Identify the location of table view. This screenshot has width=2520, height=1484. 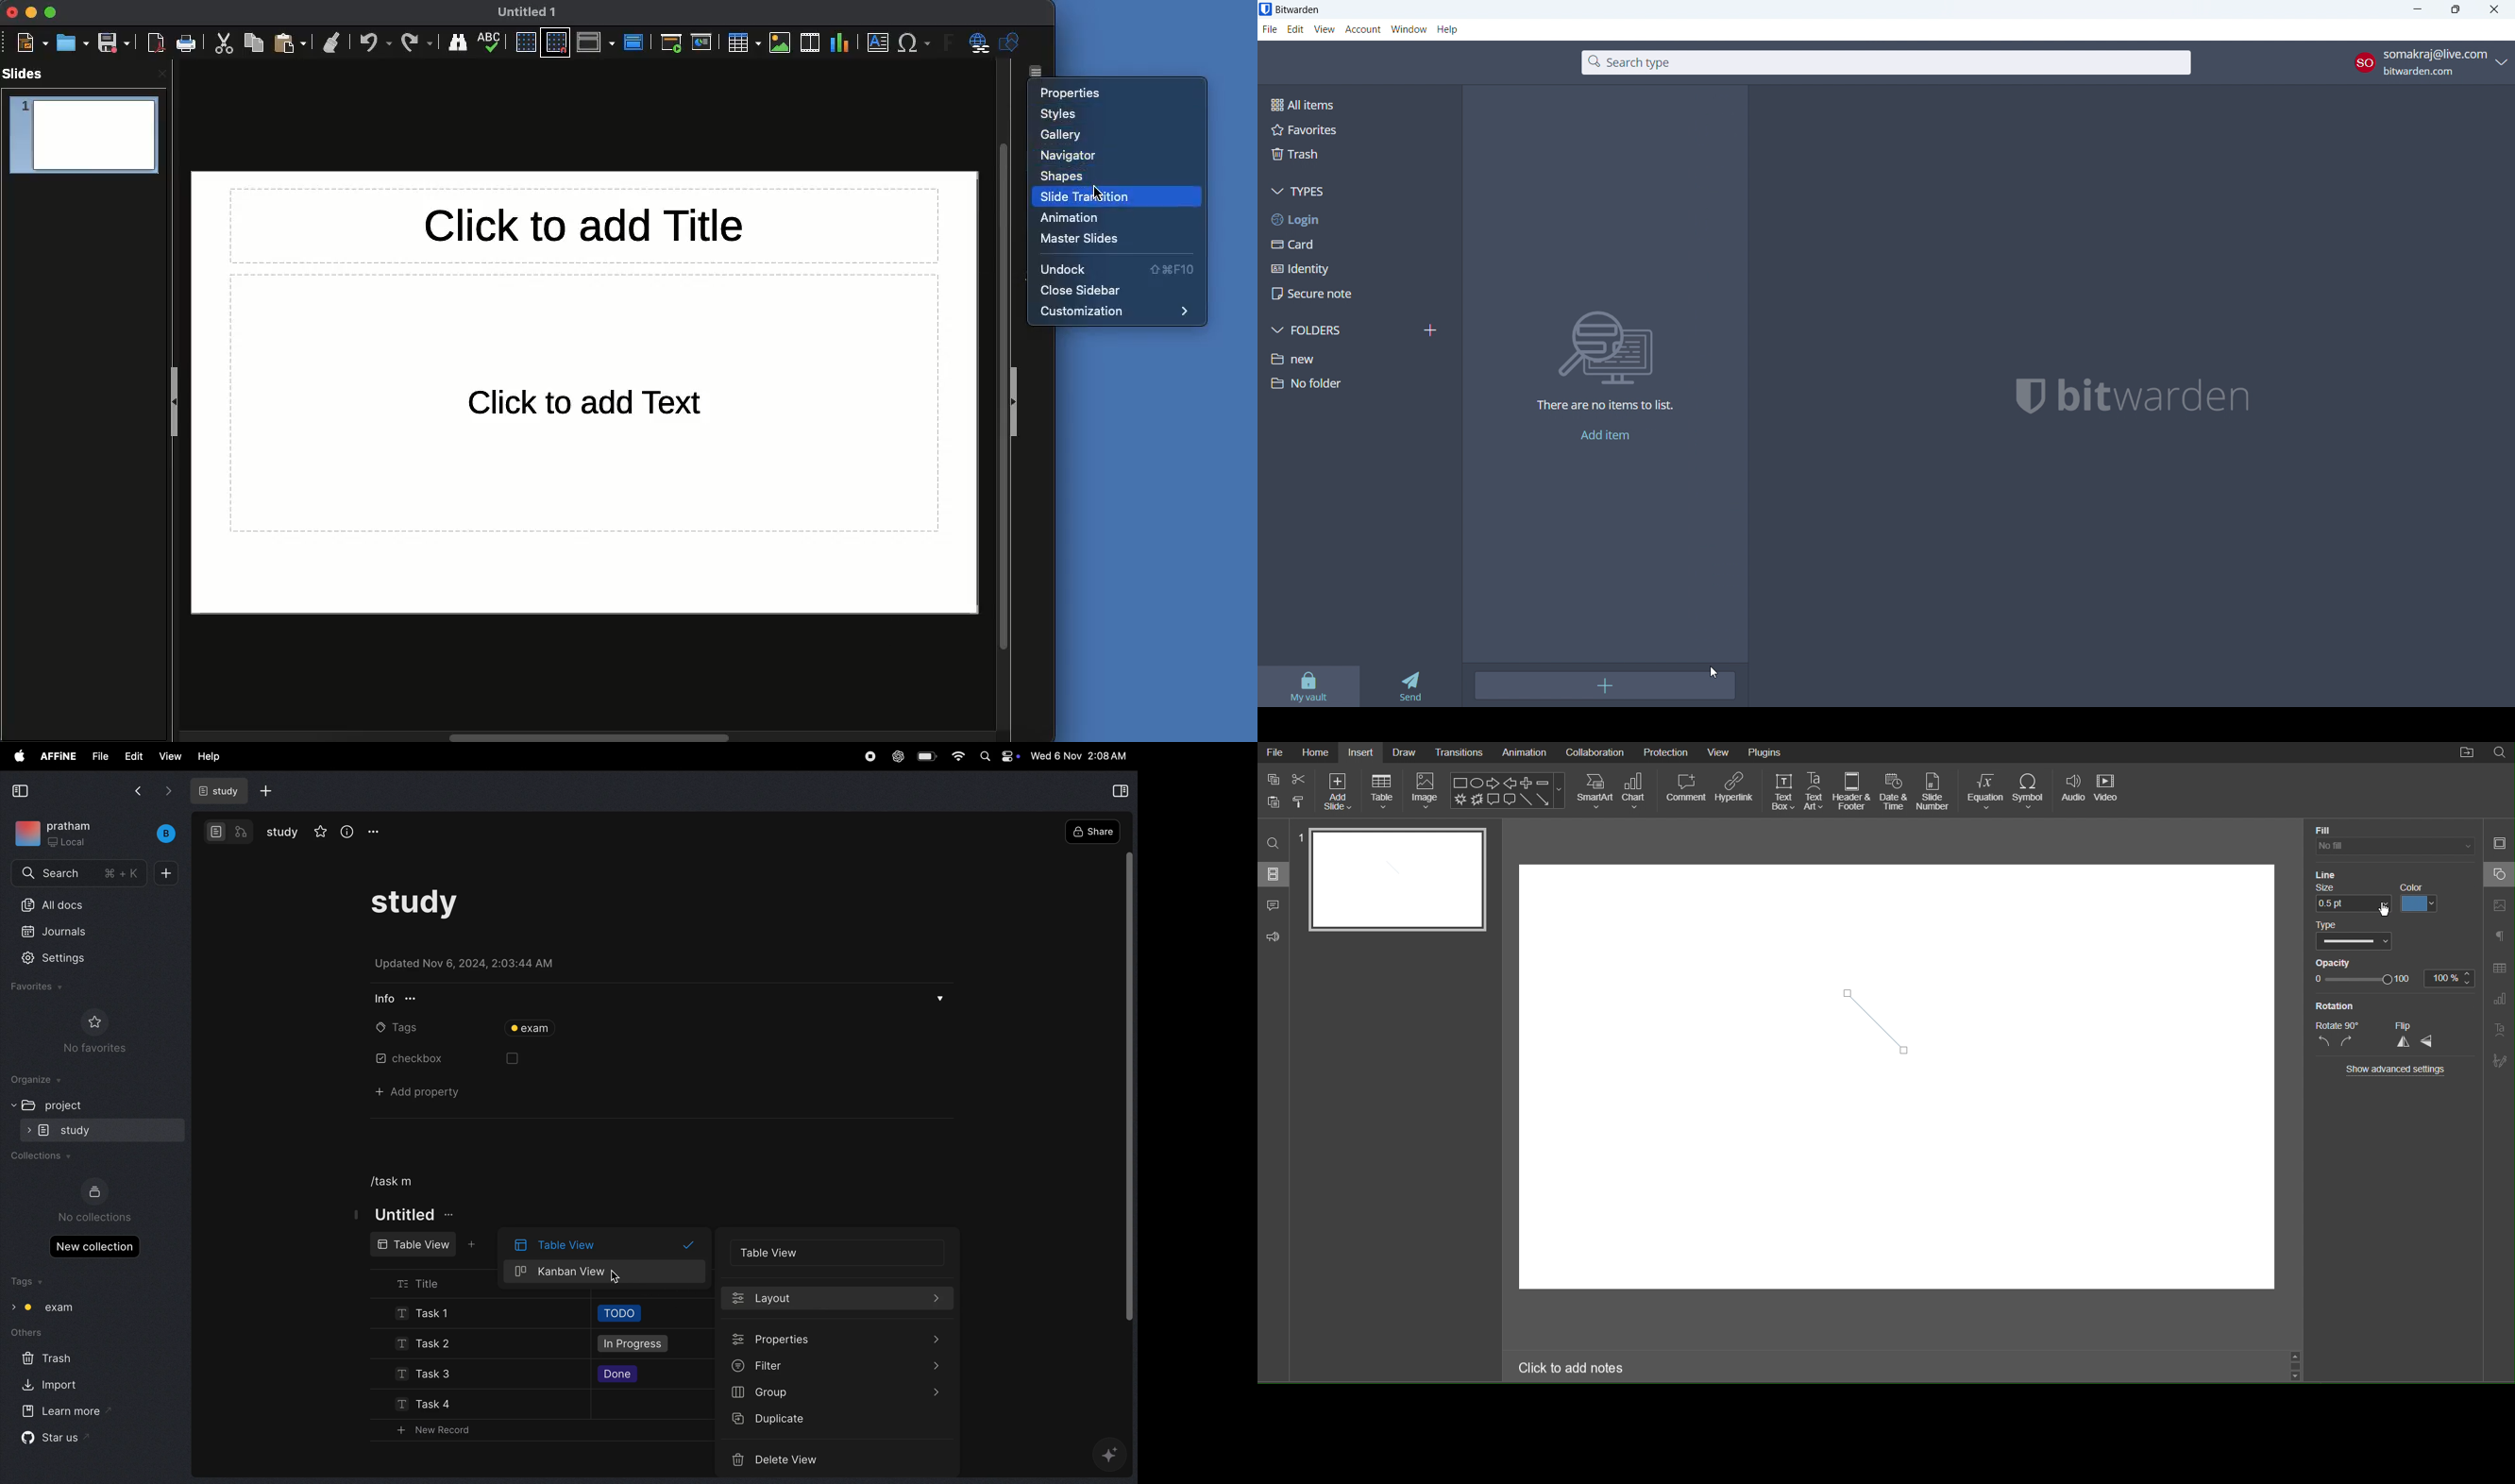
(414, 1244).